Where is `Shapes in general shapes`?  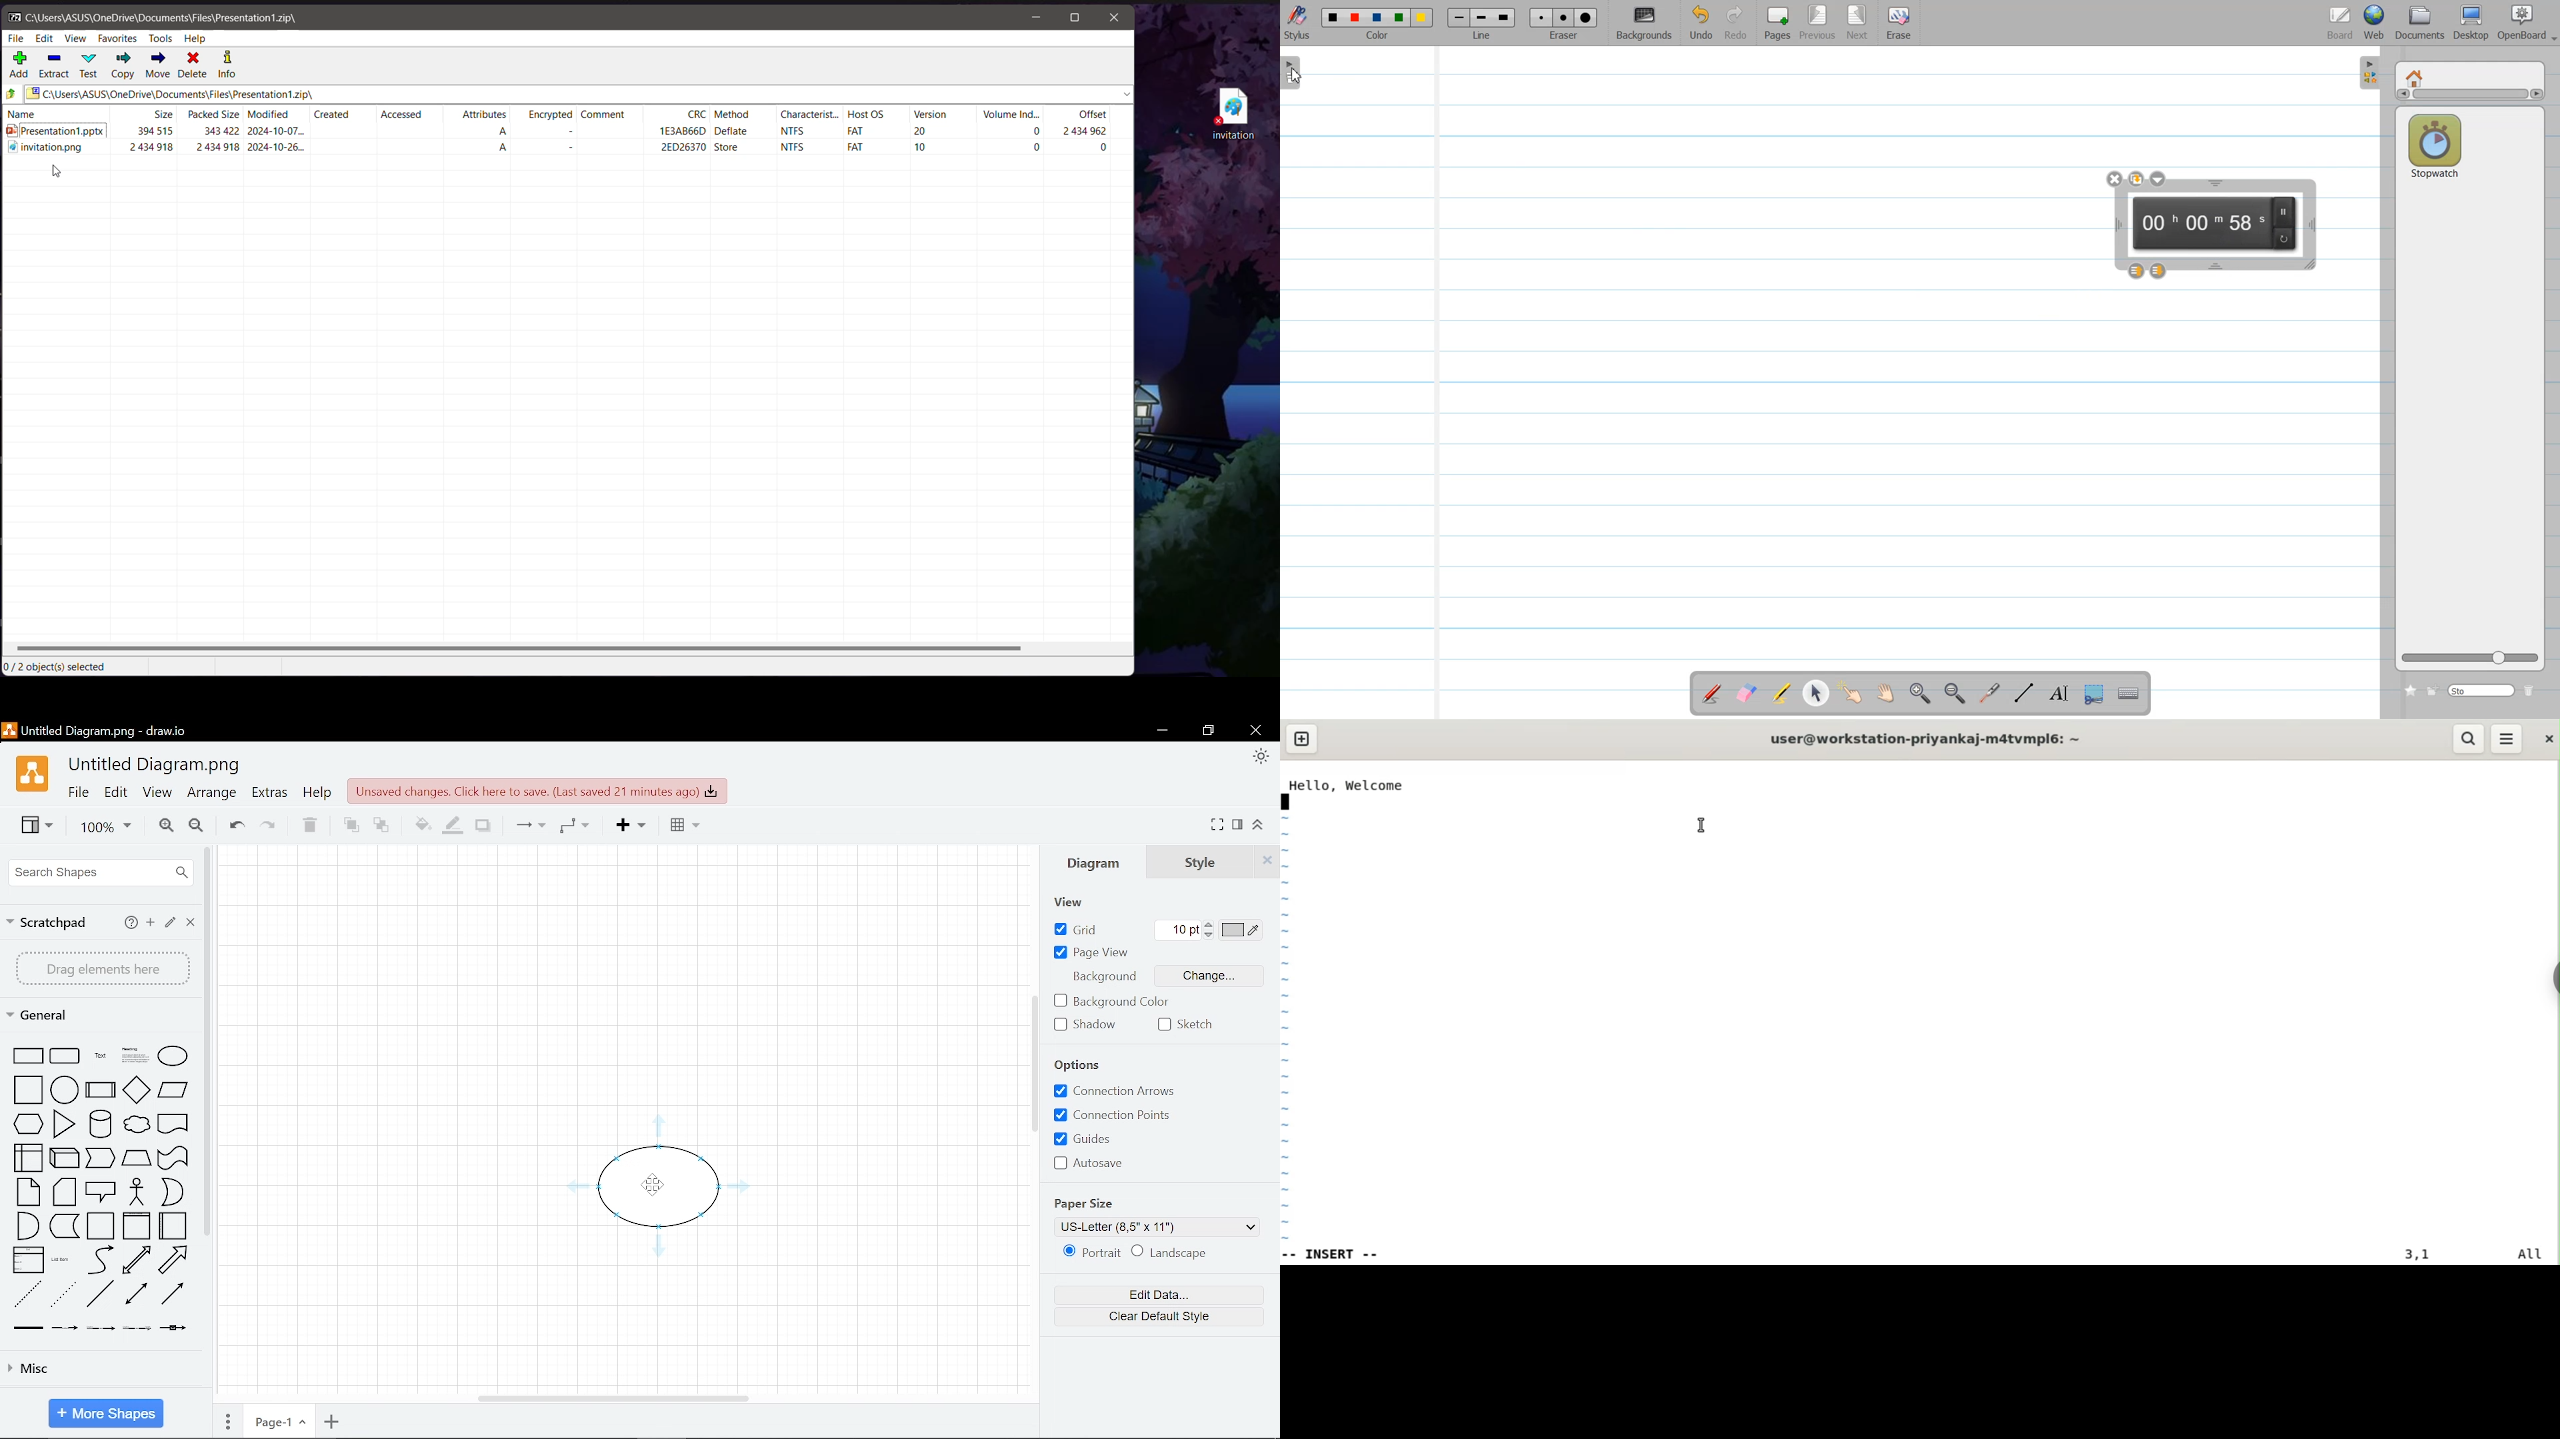 Shapes in general shapes is located at coordinates (102, 1184).